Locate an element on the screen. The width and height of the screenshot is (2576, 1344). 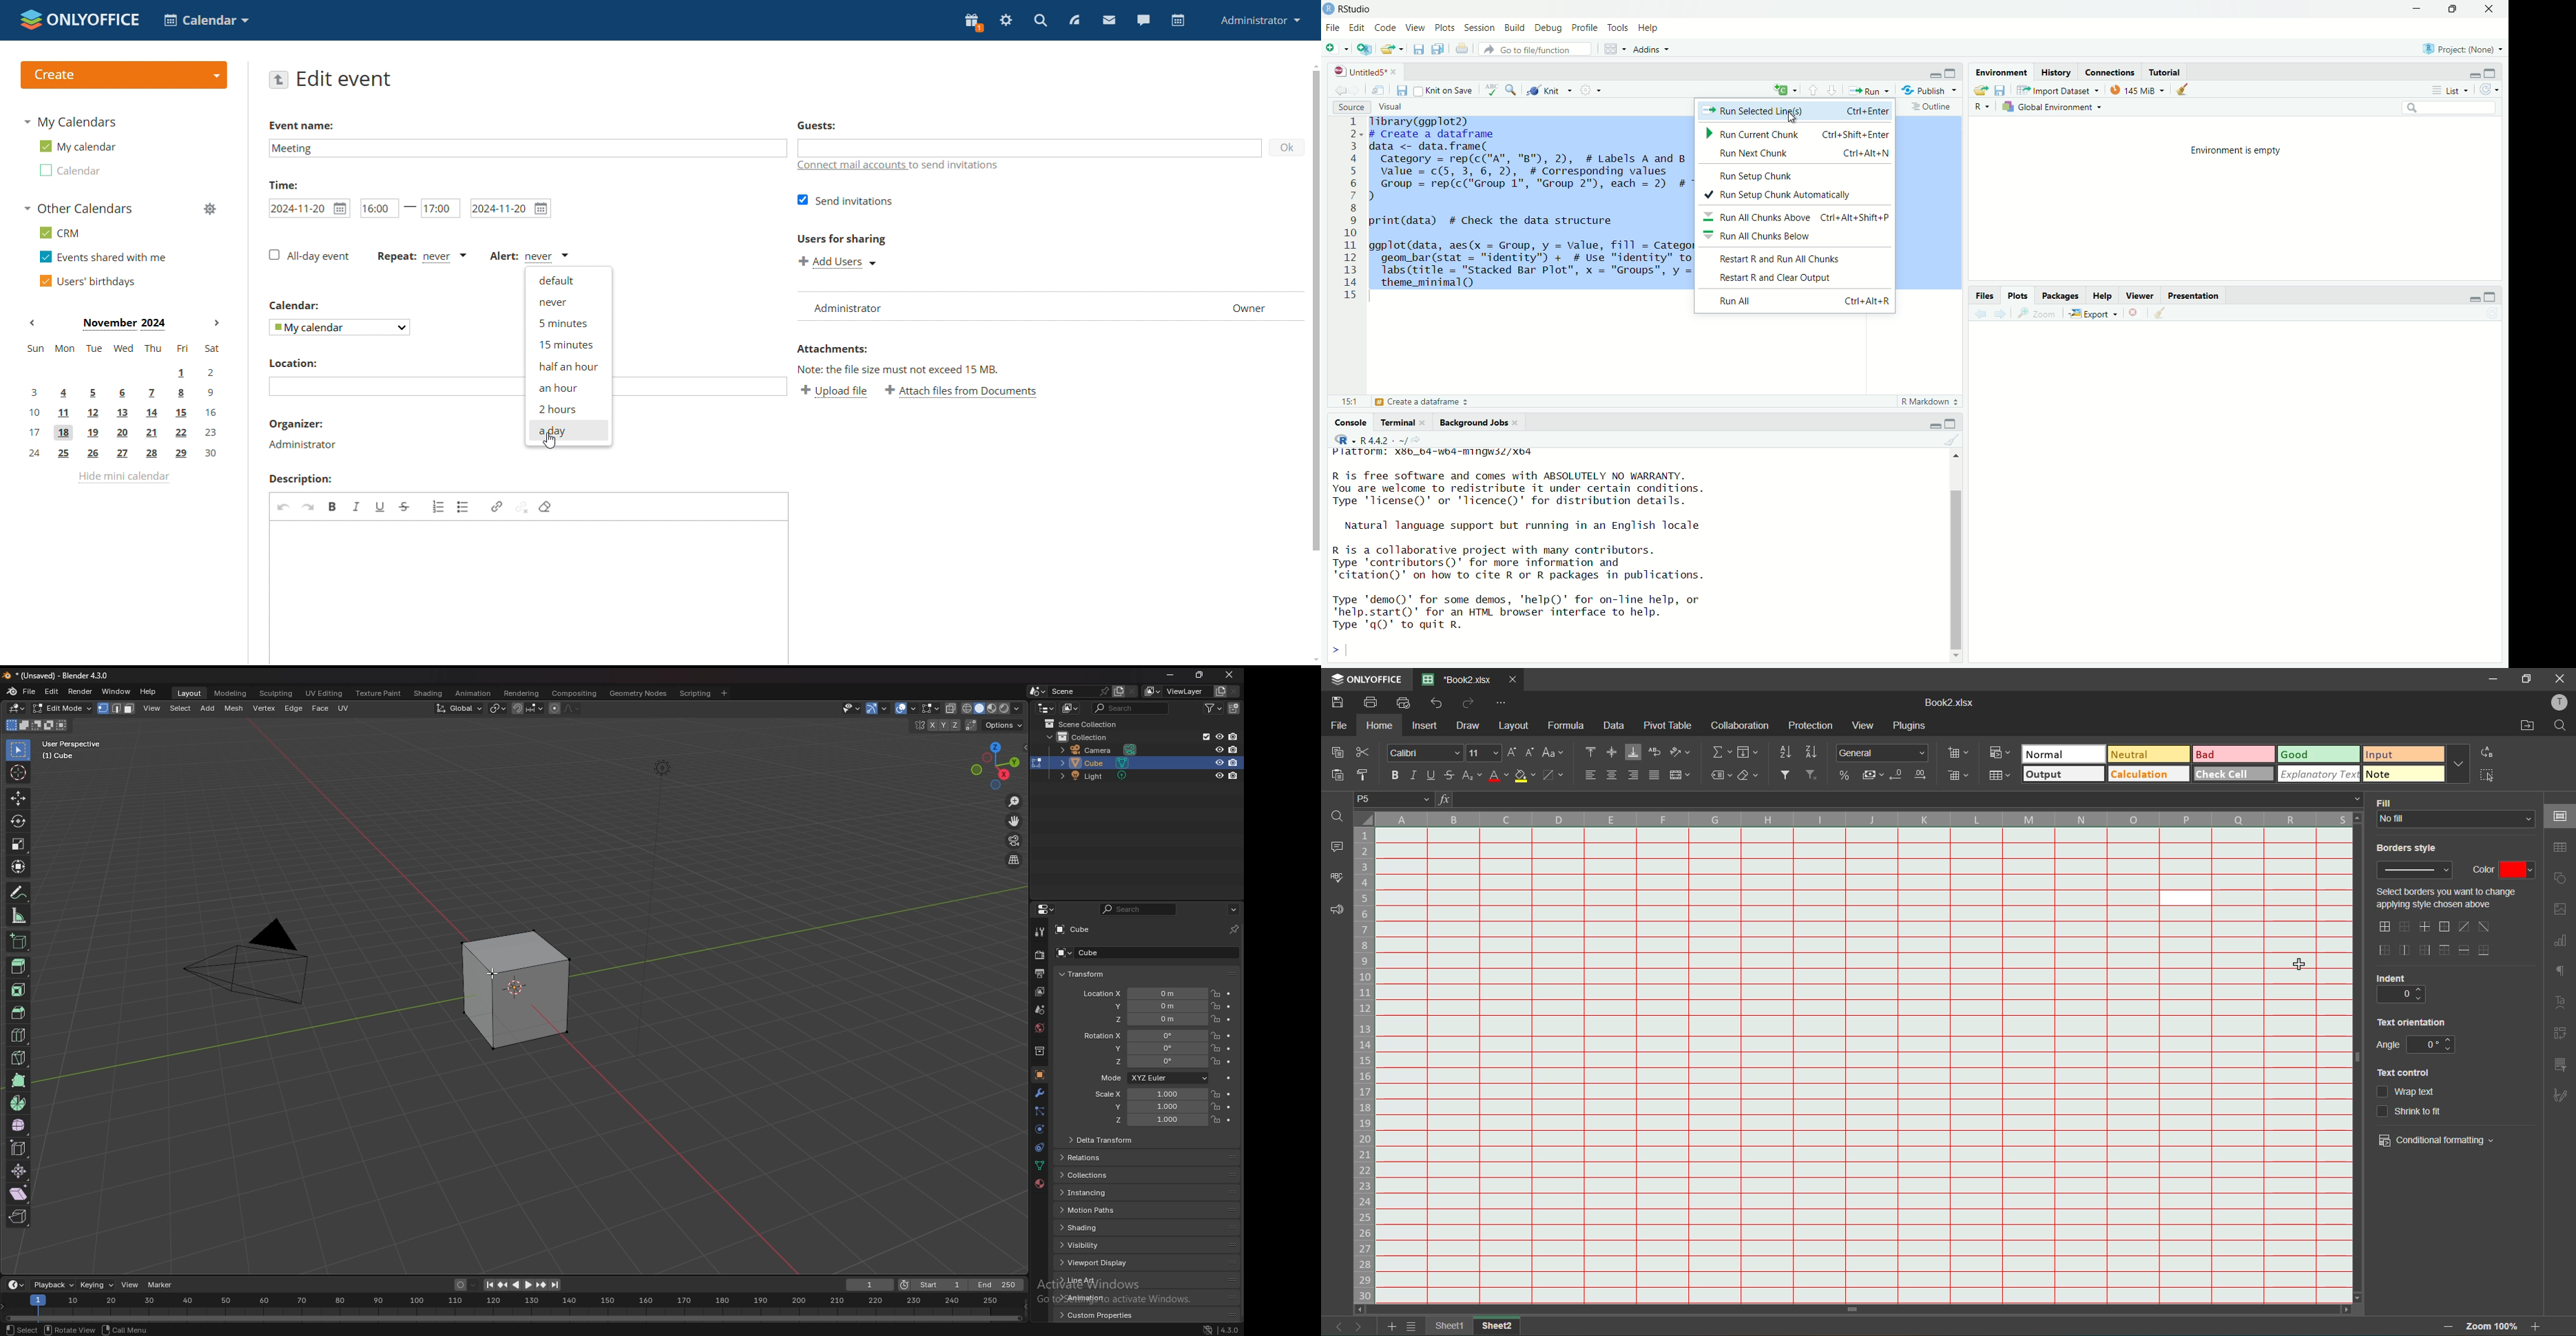
History is located at coordinates (2057, 71).